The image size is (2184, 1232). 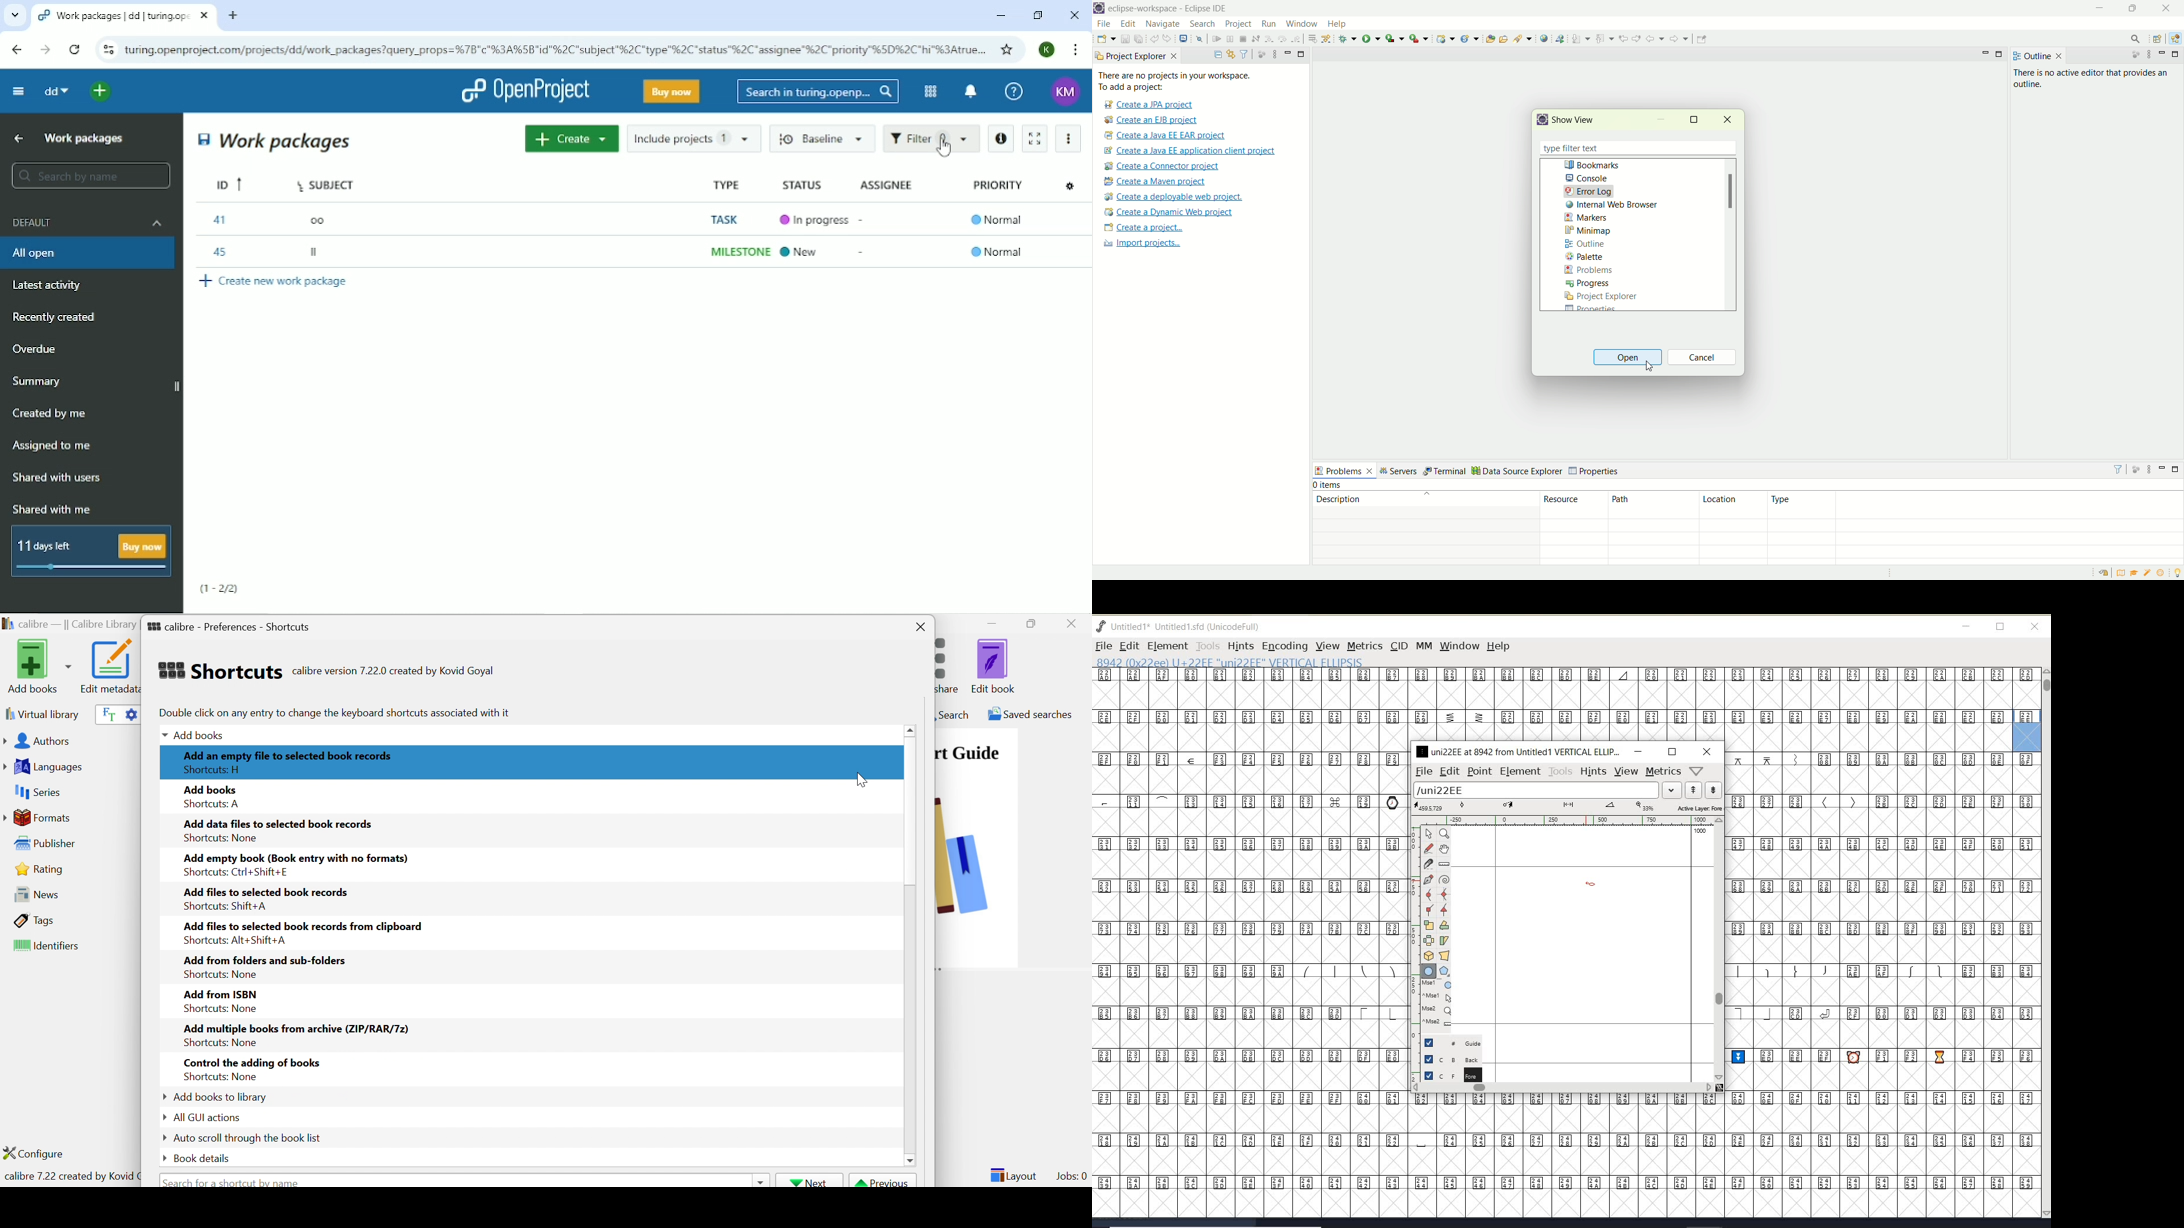 What do you see at coordinates (2098, 9) in the screenshot?
I see `minimize` at bounding box center [2098, 9].